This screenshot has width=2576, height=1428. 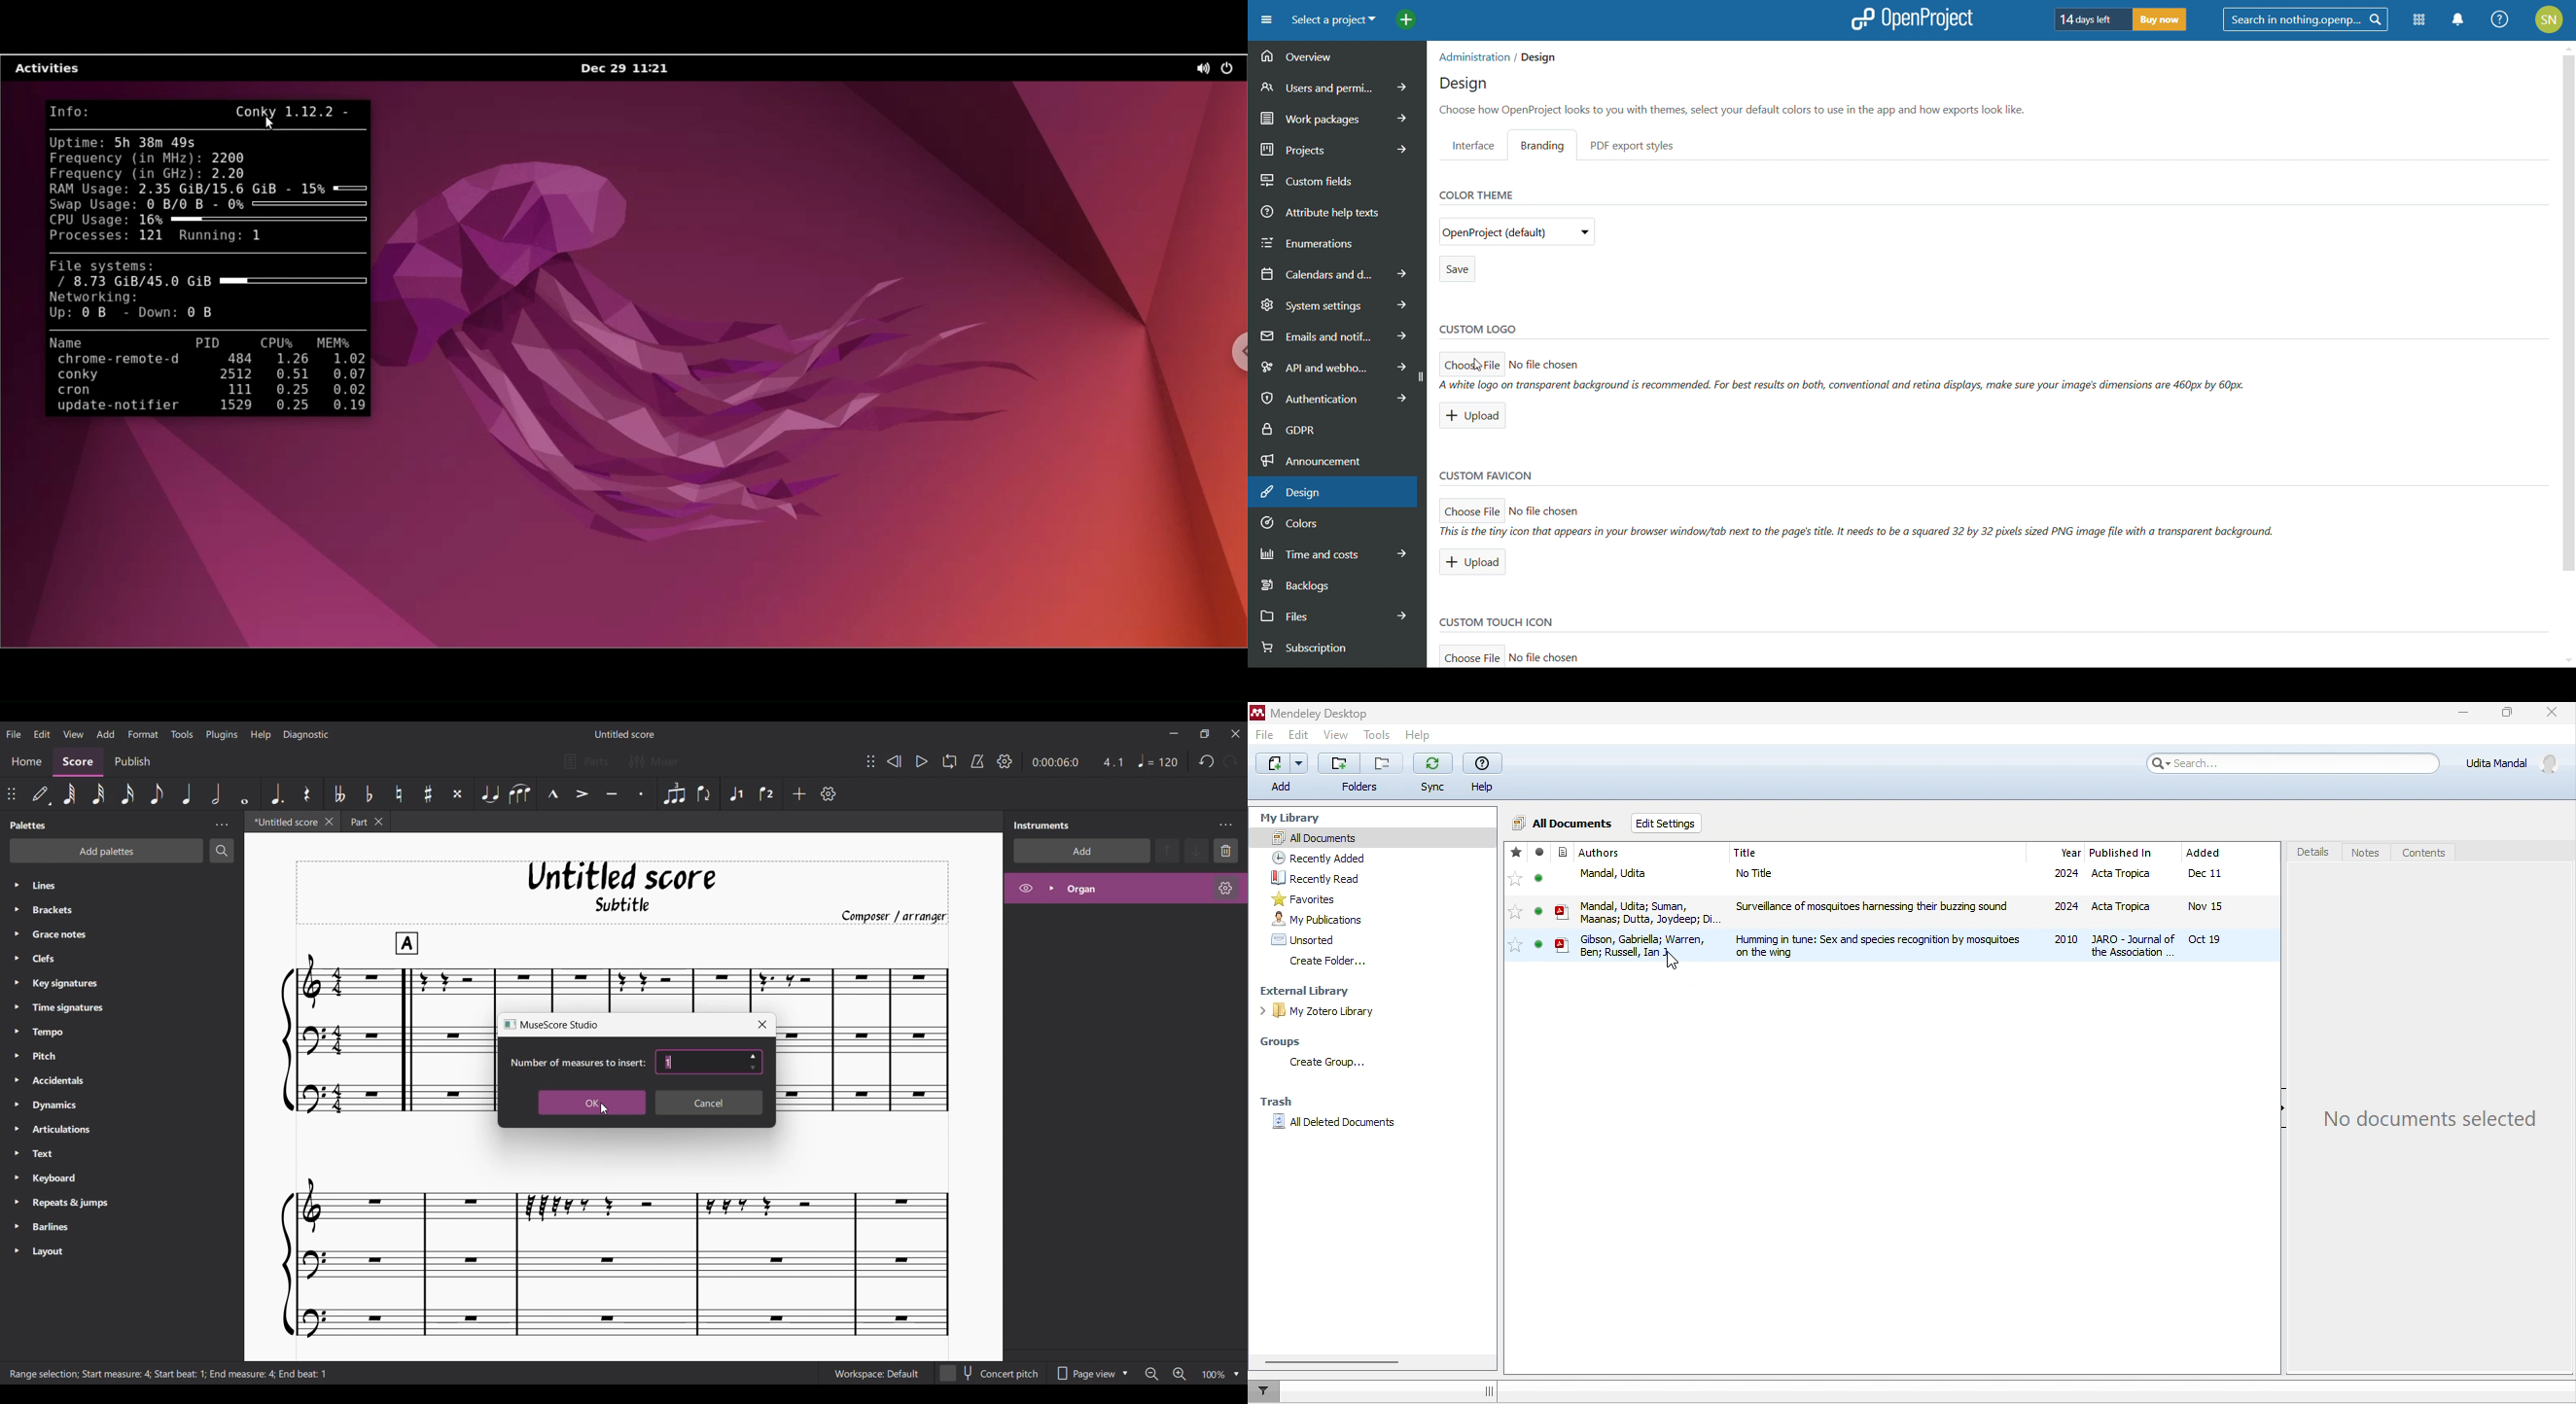 What do you see at coordinates (1338, 211) in the screenshot?
I see `attribute help texts` at bounding box center [1338, 211].